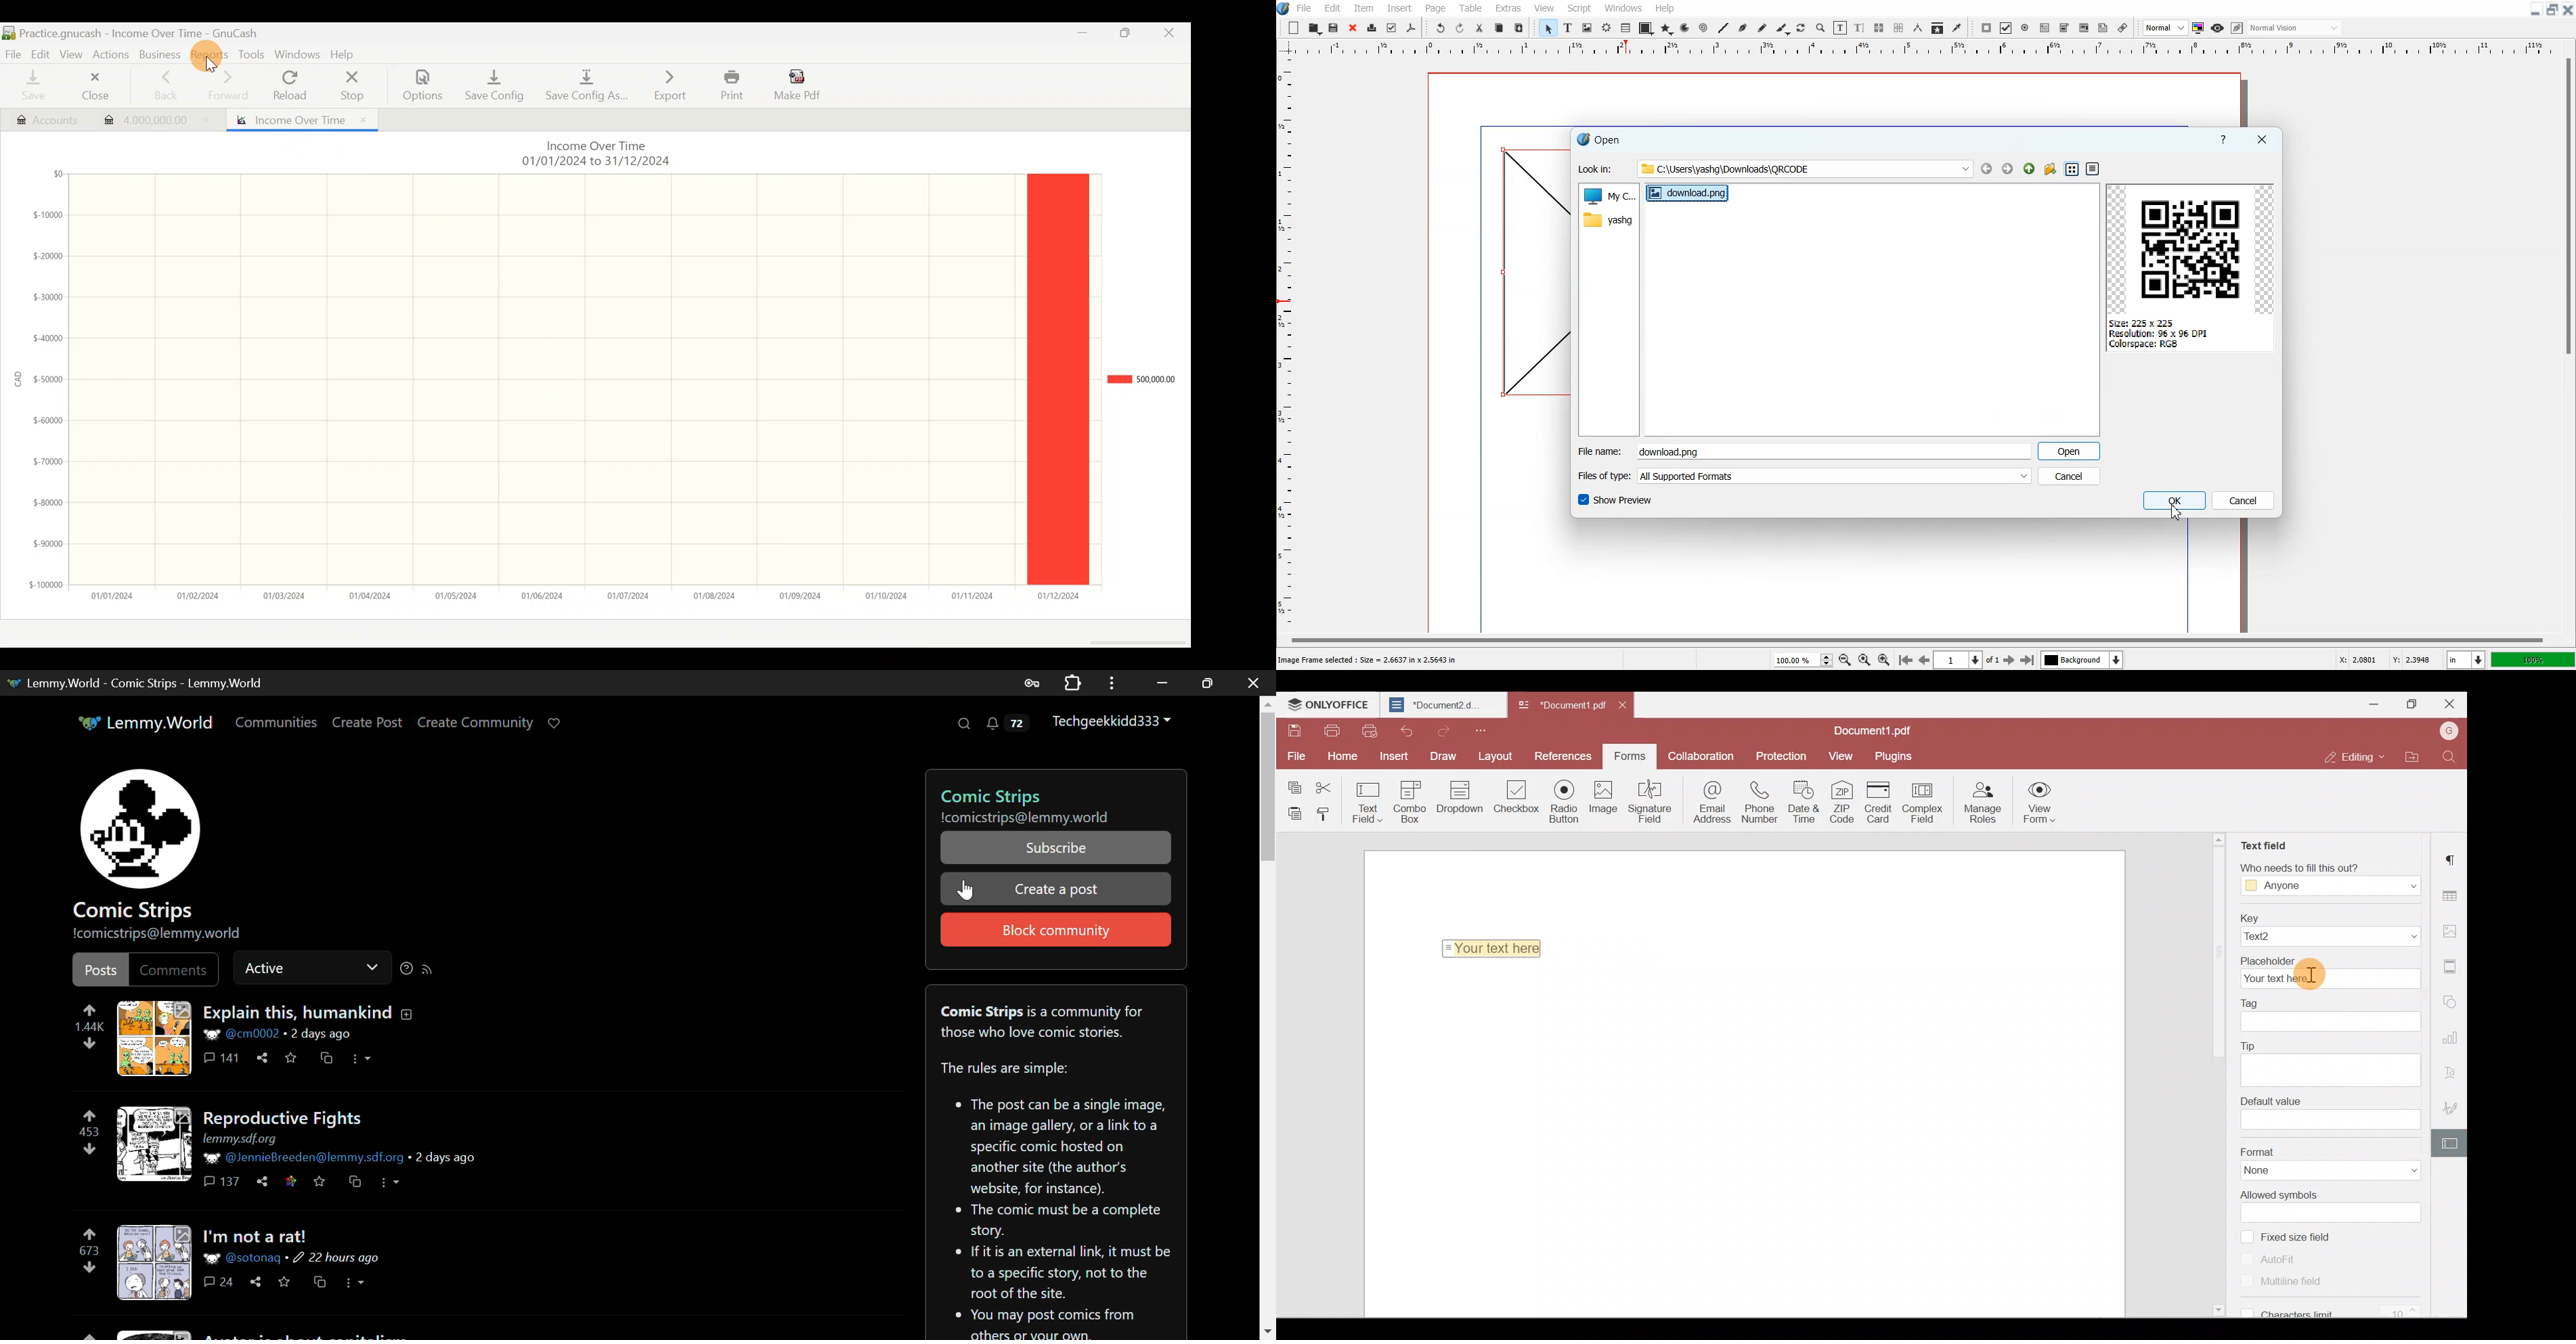  Describe the element at coordinates (1437, 7) in the screenshot. I see `Page` at that location.